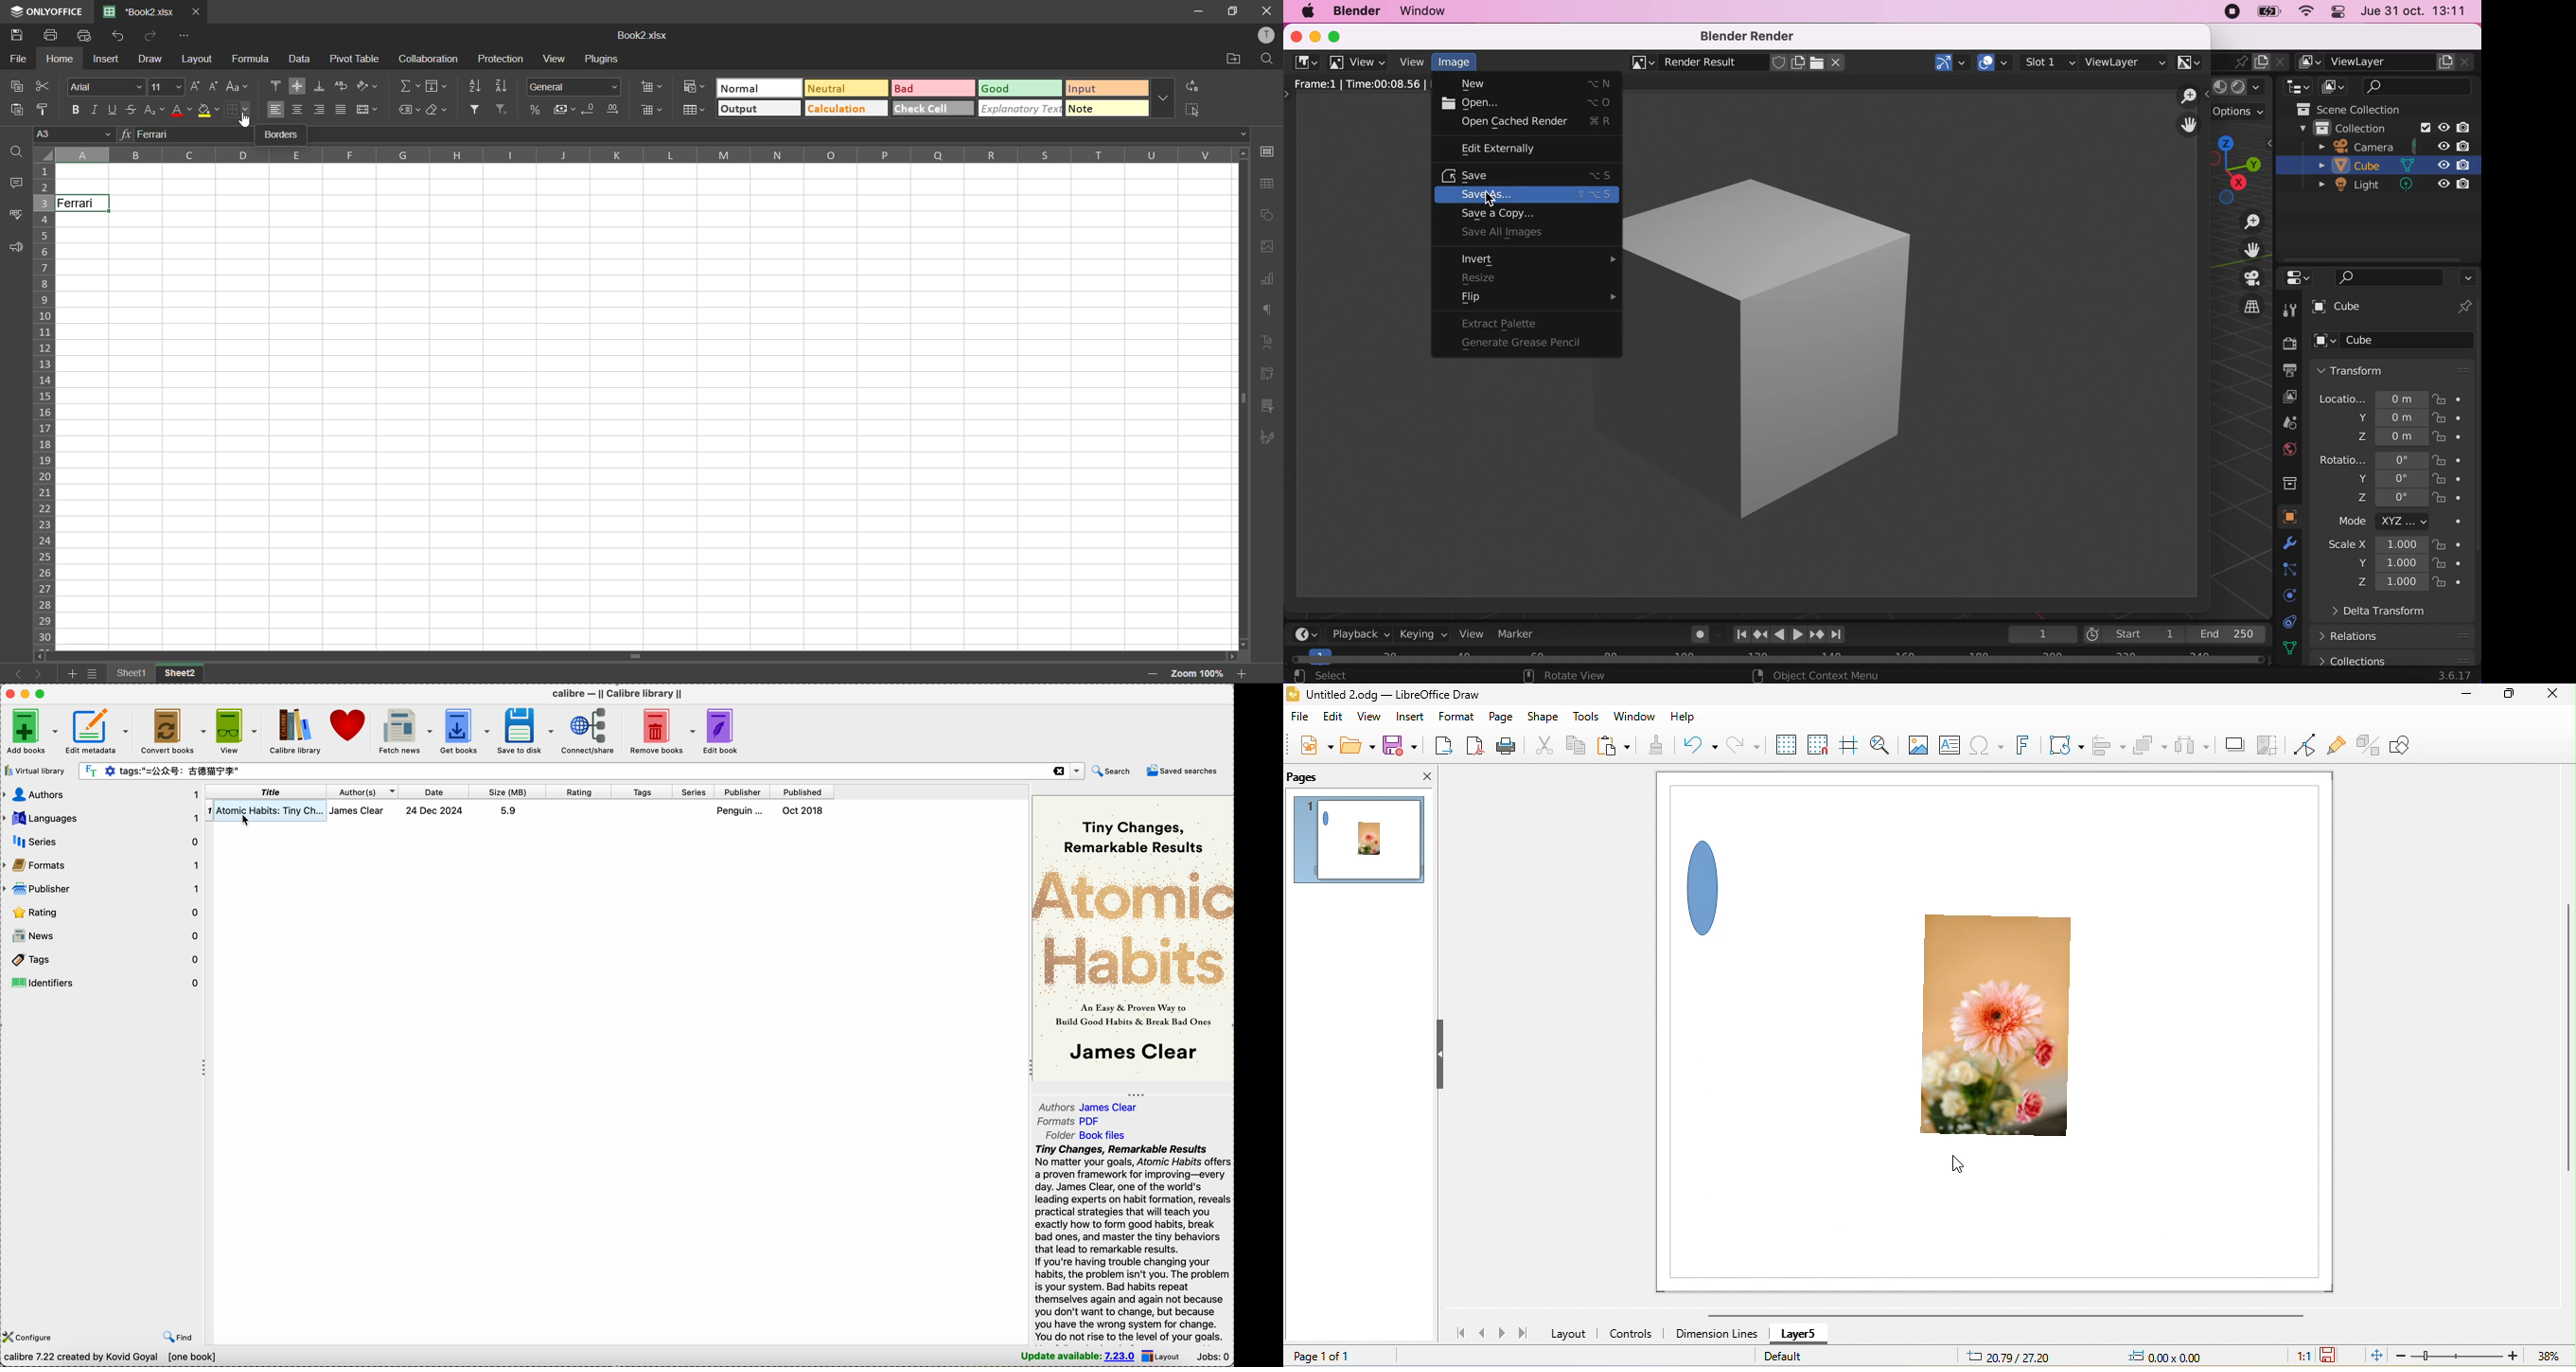  Describe the element at coordinates (1483, 1333) in the screenshot. I see `previous page` at that location.